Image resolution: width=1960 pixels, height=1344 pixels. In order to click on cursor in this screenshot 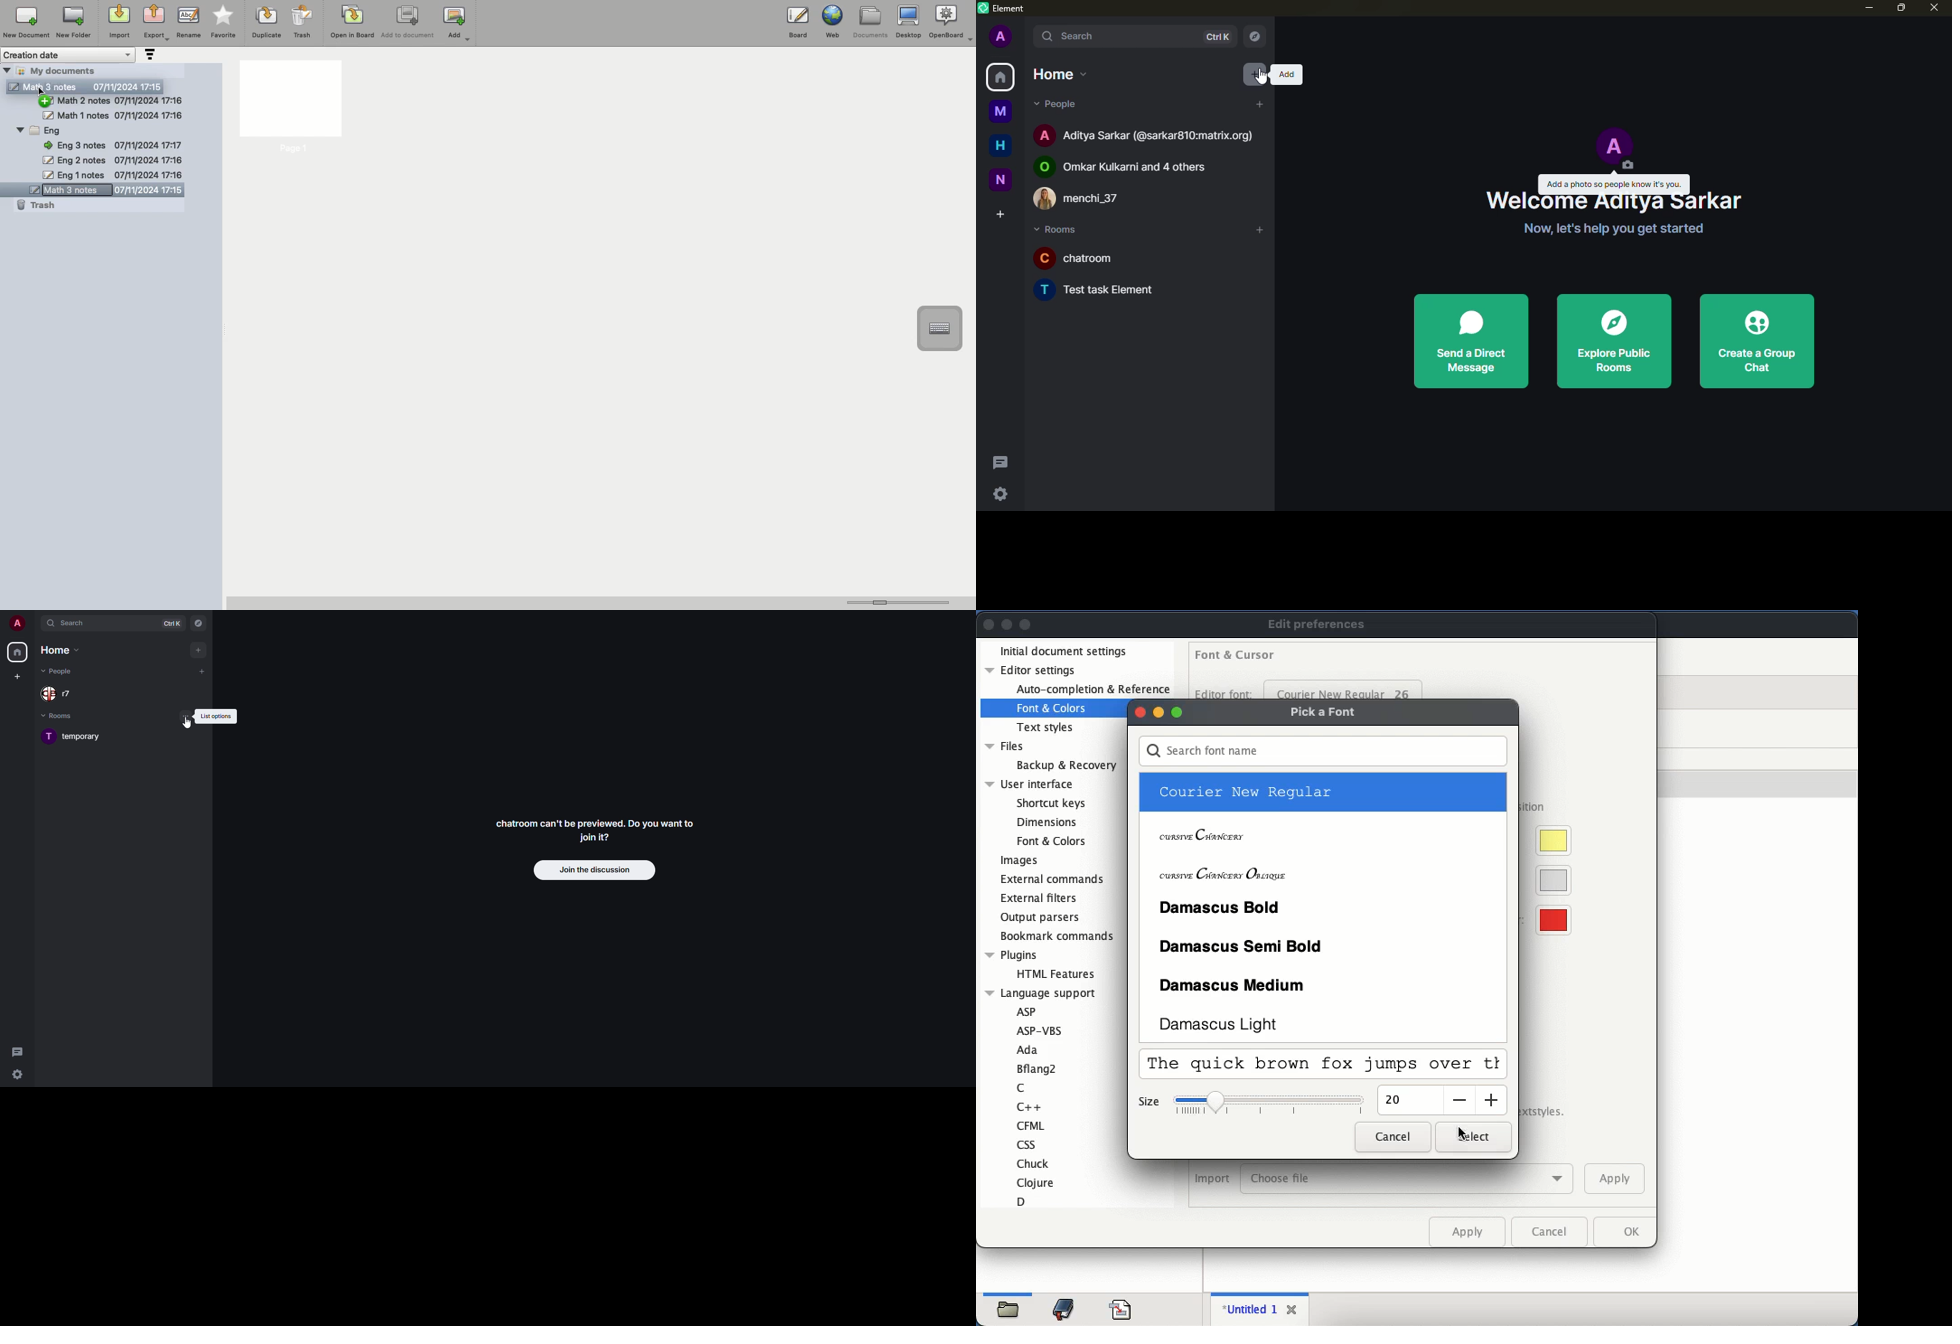, I will do `click(1263, 79)`.